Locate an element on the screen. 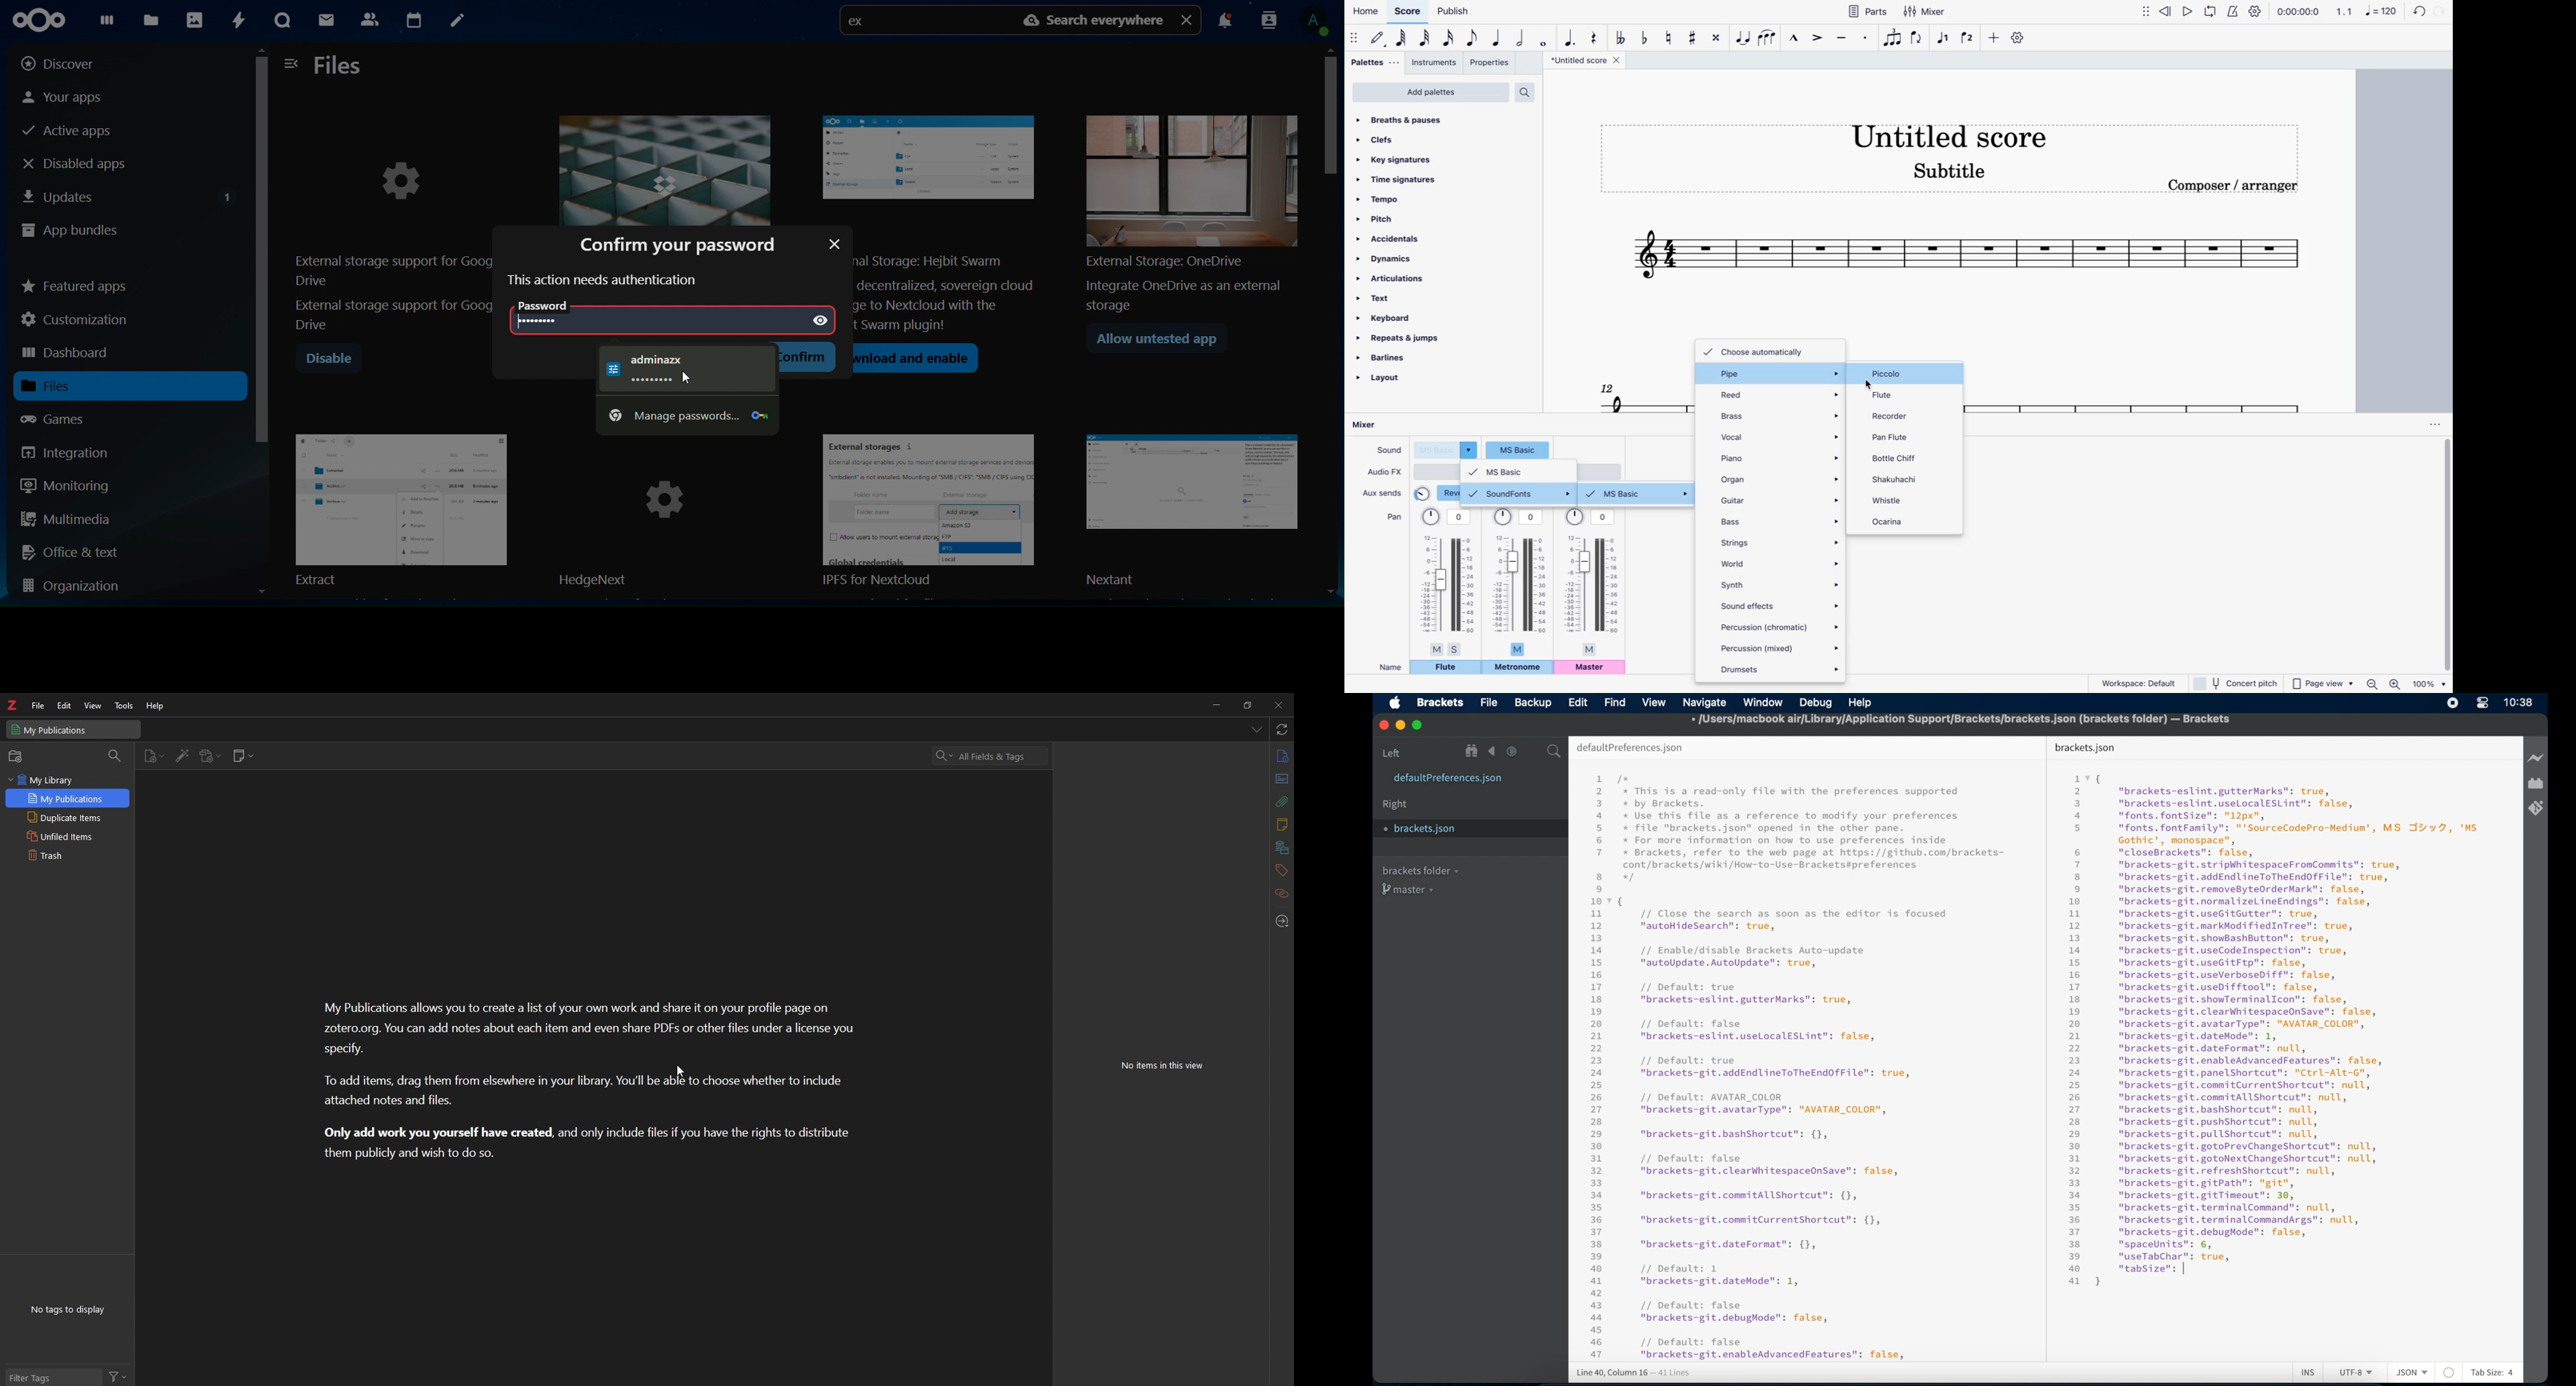 Image resolution: width=2576 pixels, height=1400 pixels. close is located at coordinates (1384, 726).